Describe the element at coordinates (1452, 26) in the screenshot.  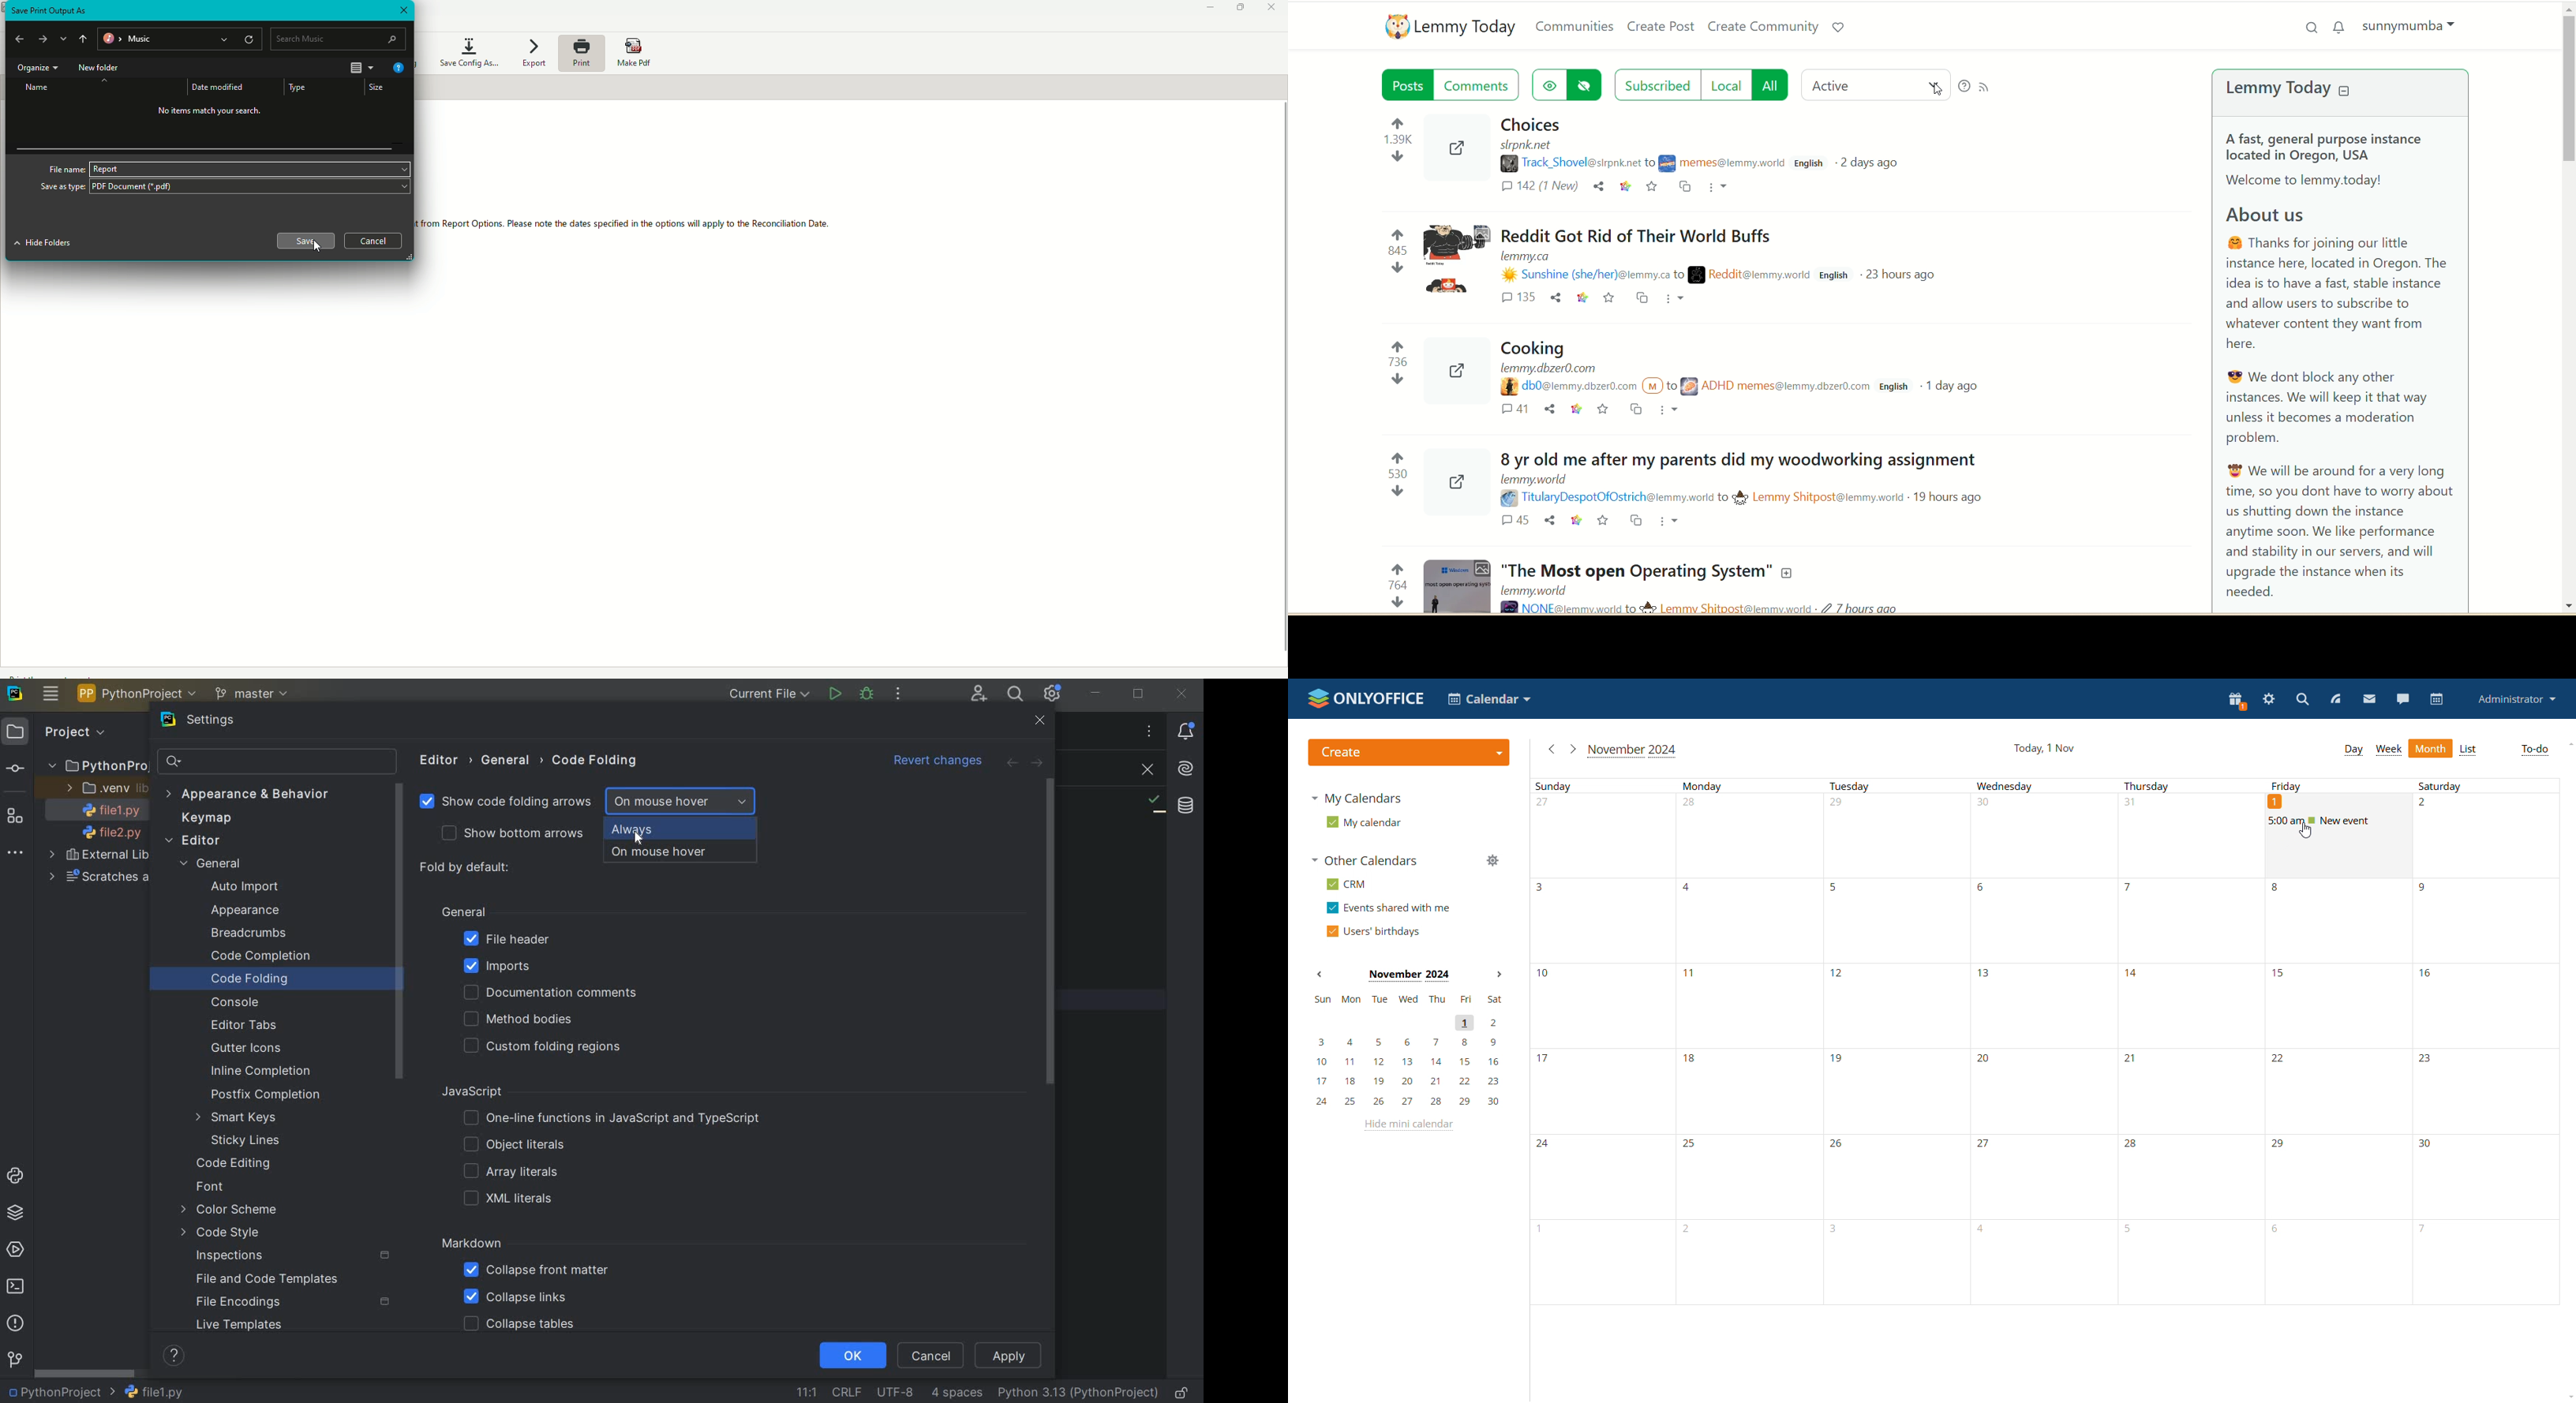
I see `lemmy today logo and name` at that location.